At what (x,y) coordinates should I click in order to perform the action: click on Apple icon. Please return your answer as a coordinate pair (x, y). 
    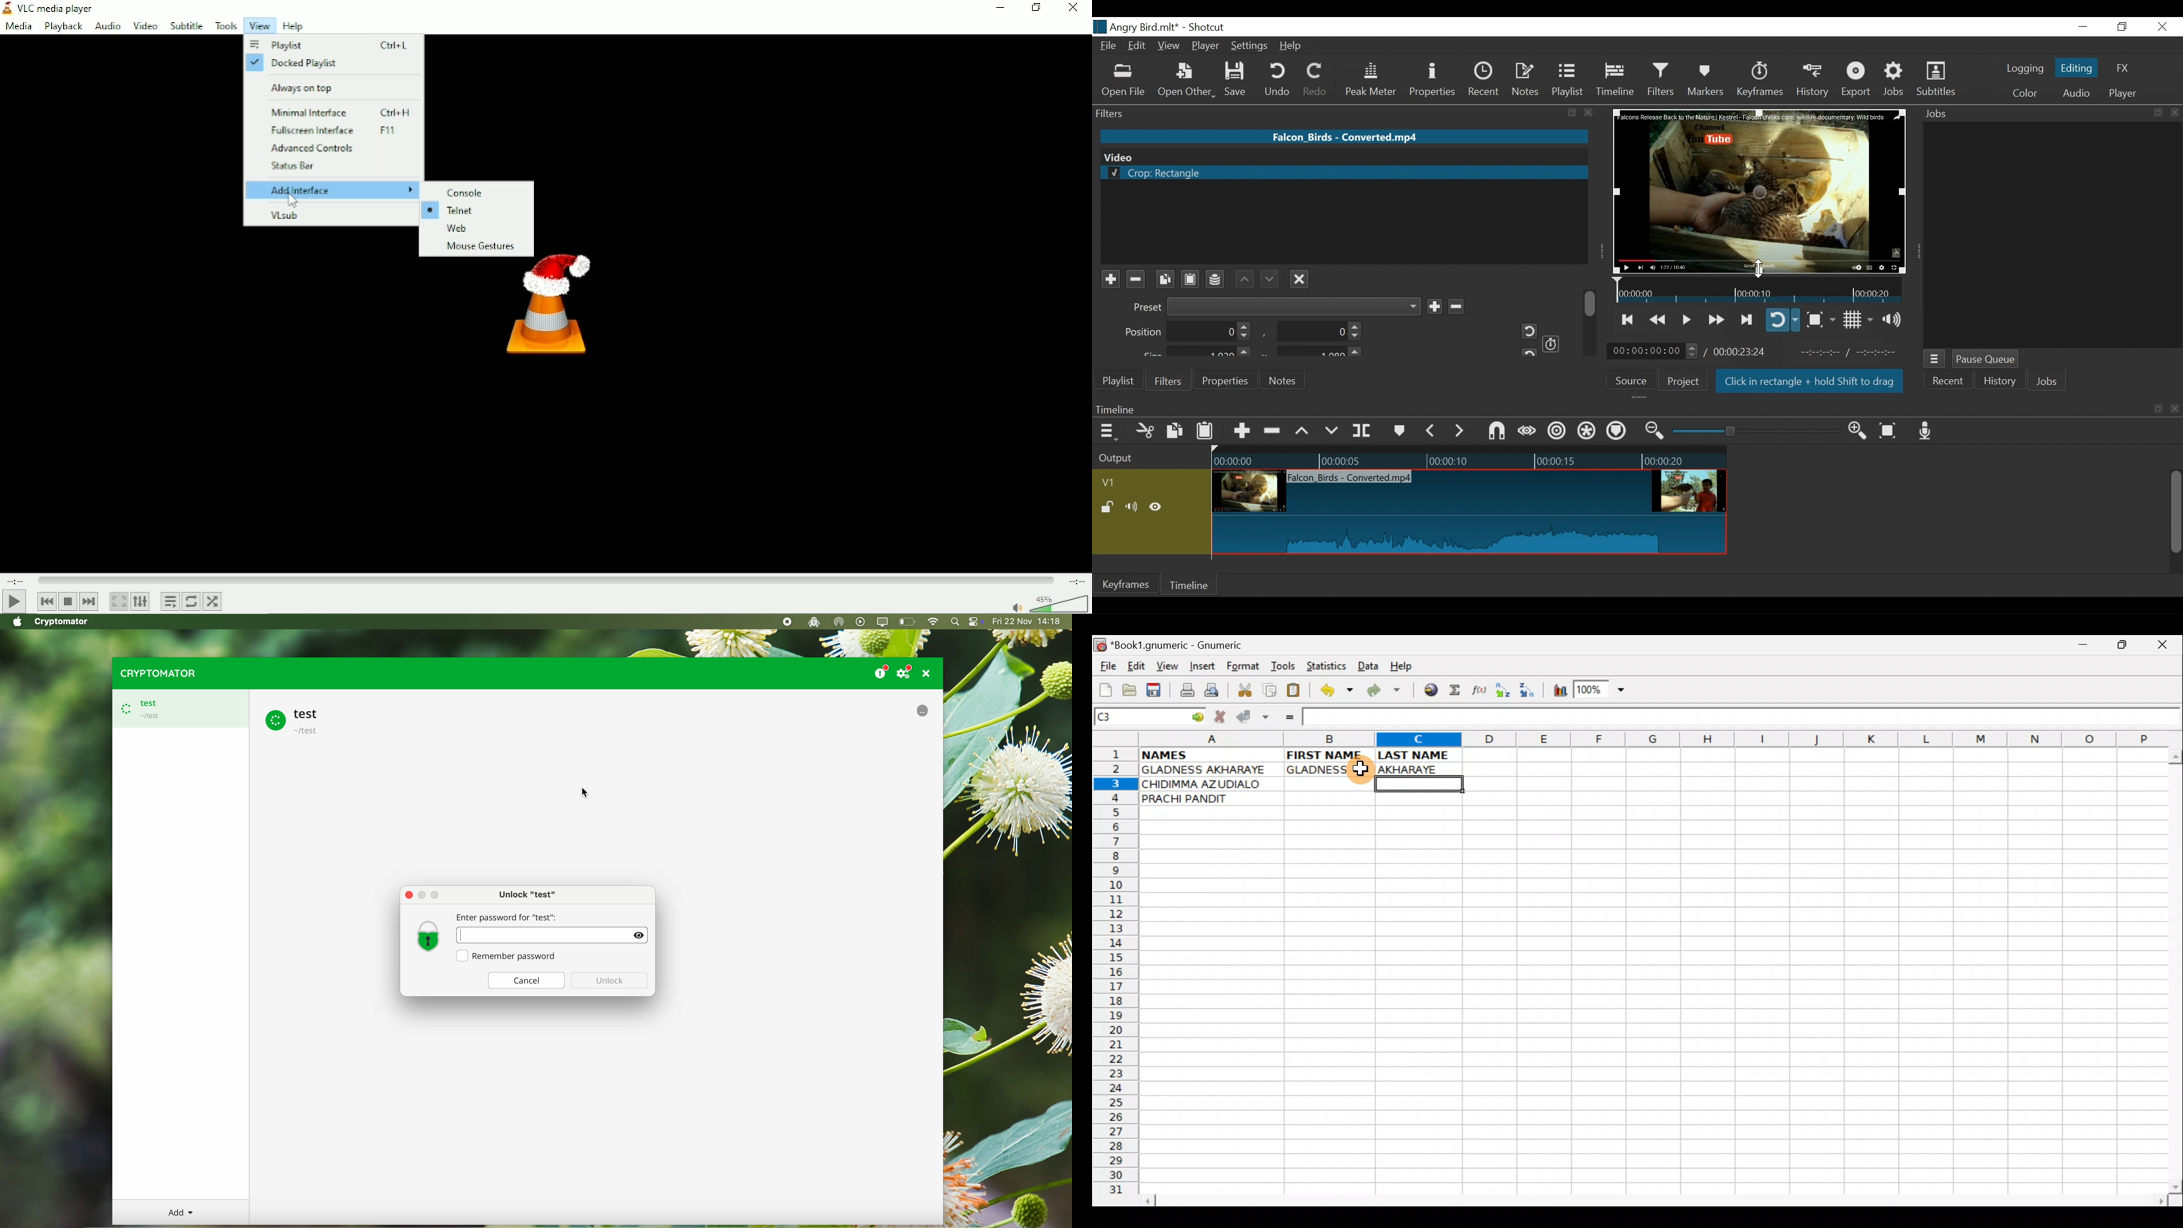
    Looking at the image, I should click on (15, 621).